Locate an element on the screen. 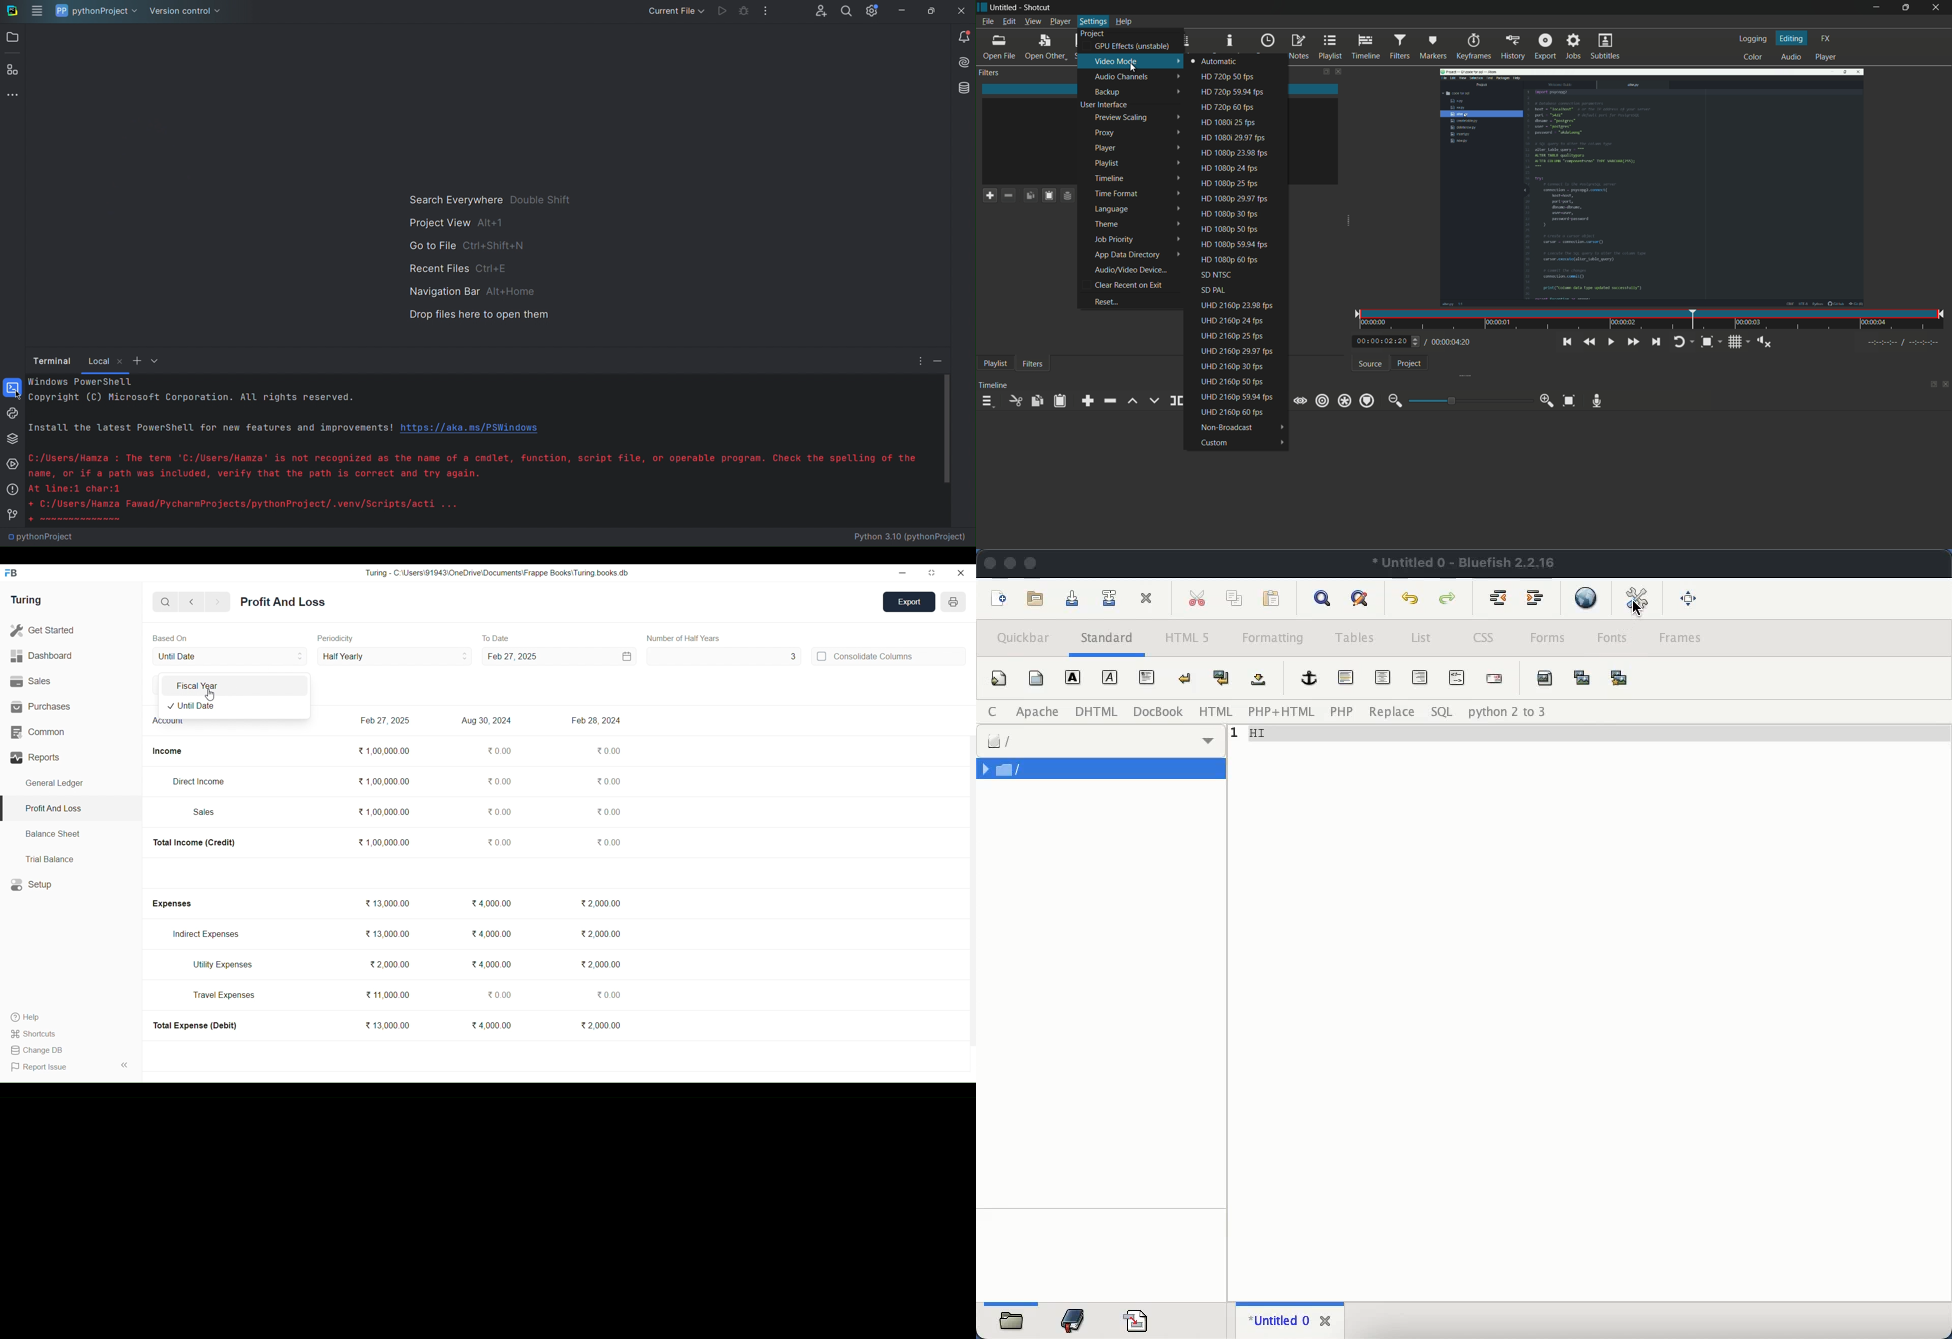 The height and width of the screenshot is (1344, 1960). 4,000.00 is located at coordinates (491, 964).